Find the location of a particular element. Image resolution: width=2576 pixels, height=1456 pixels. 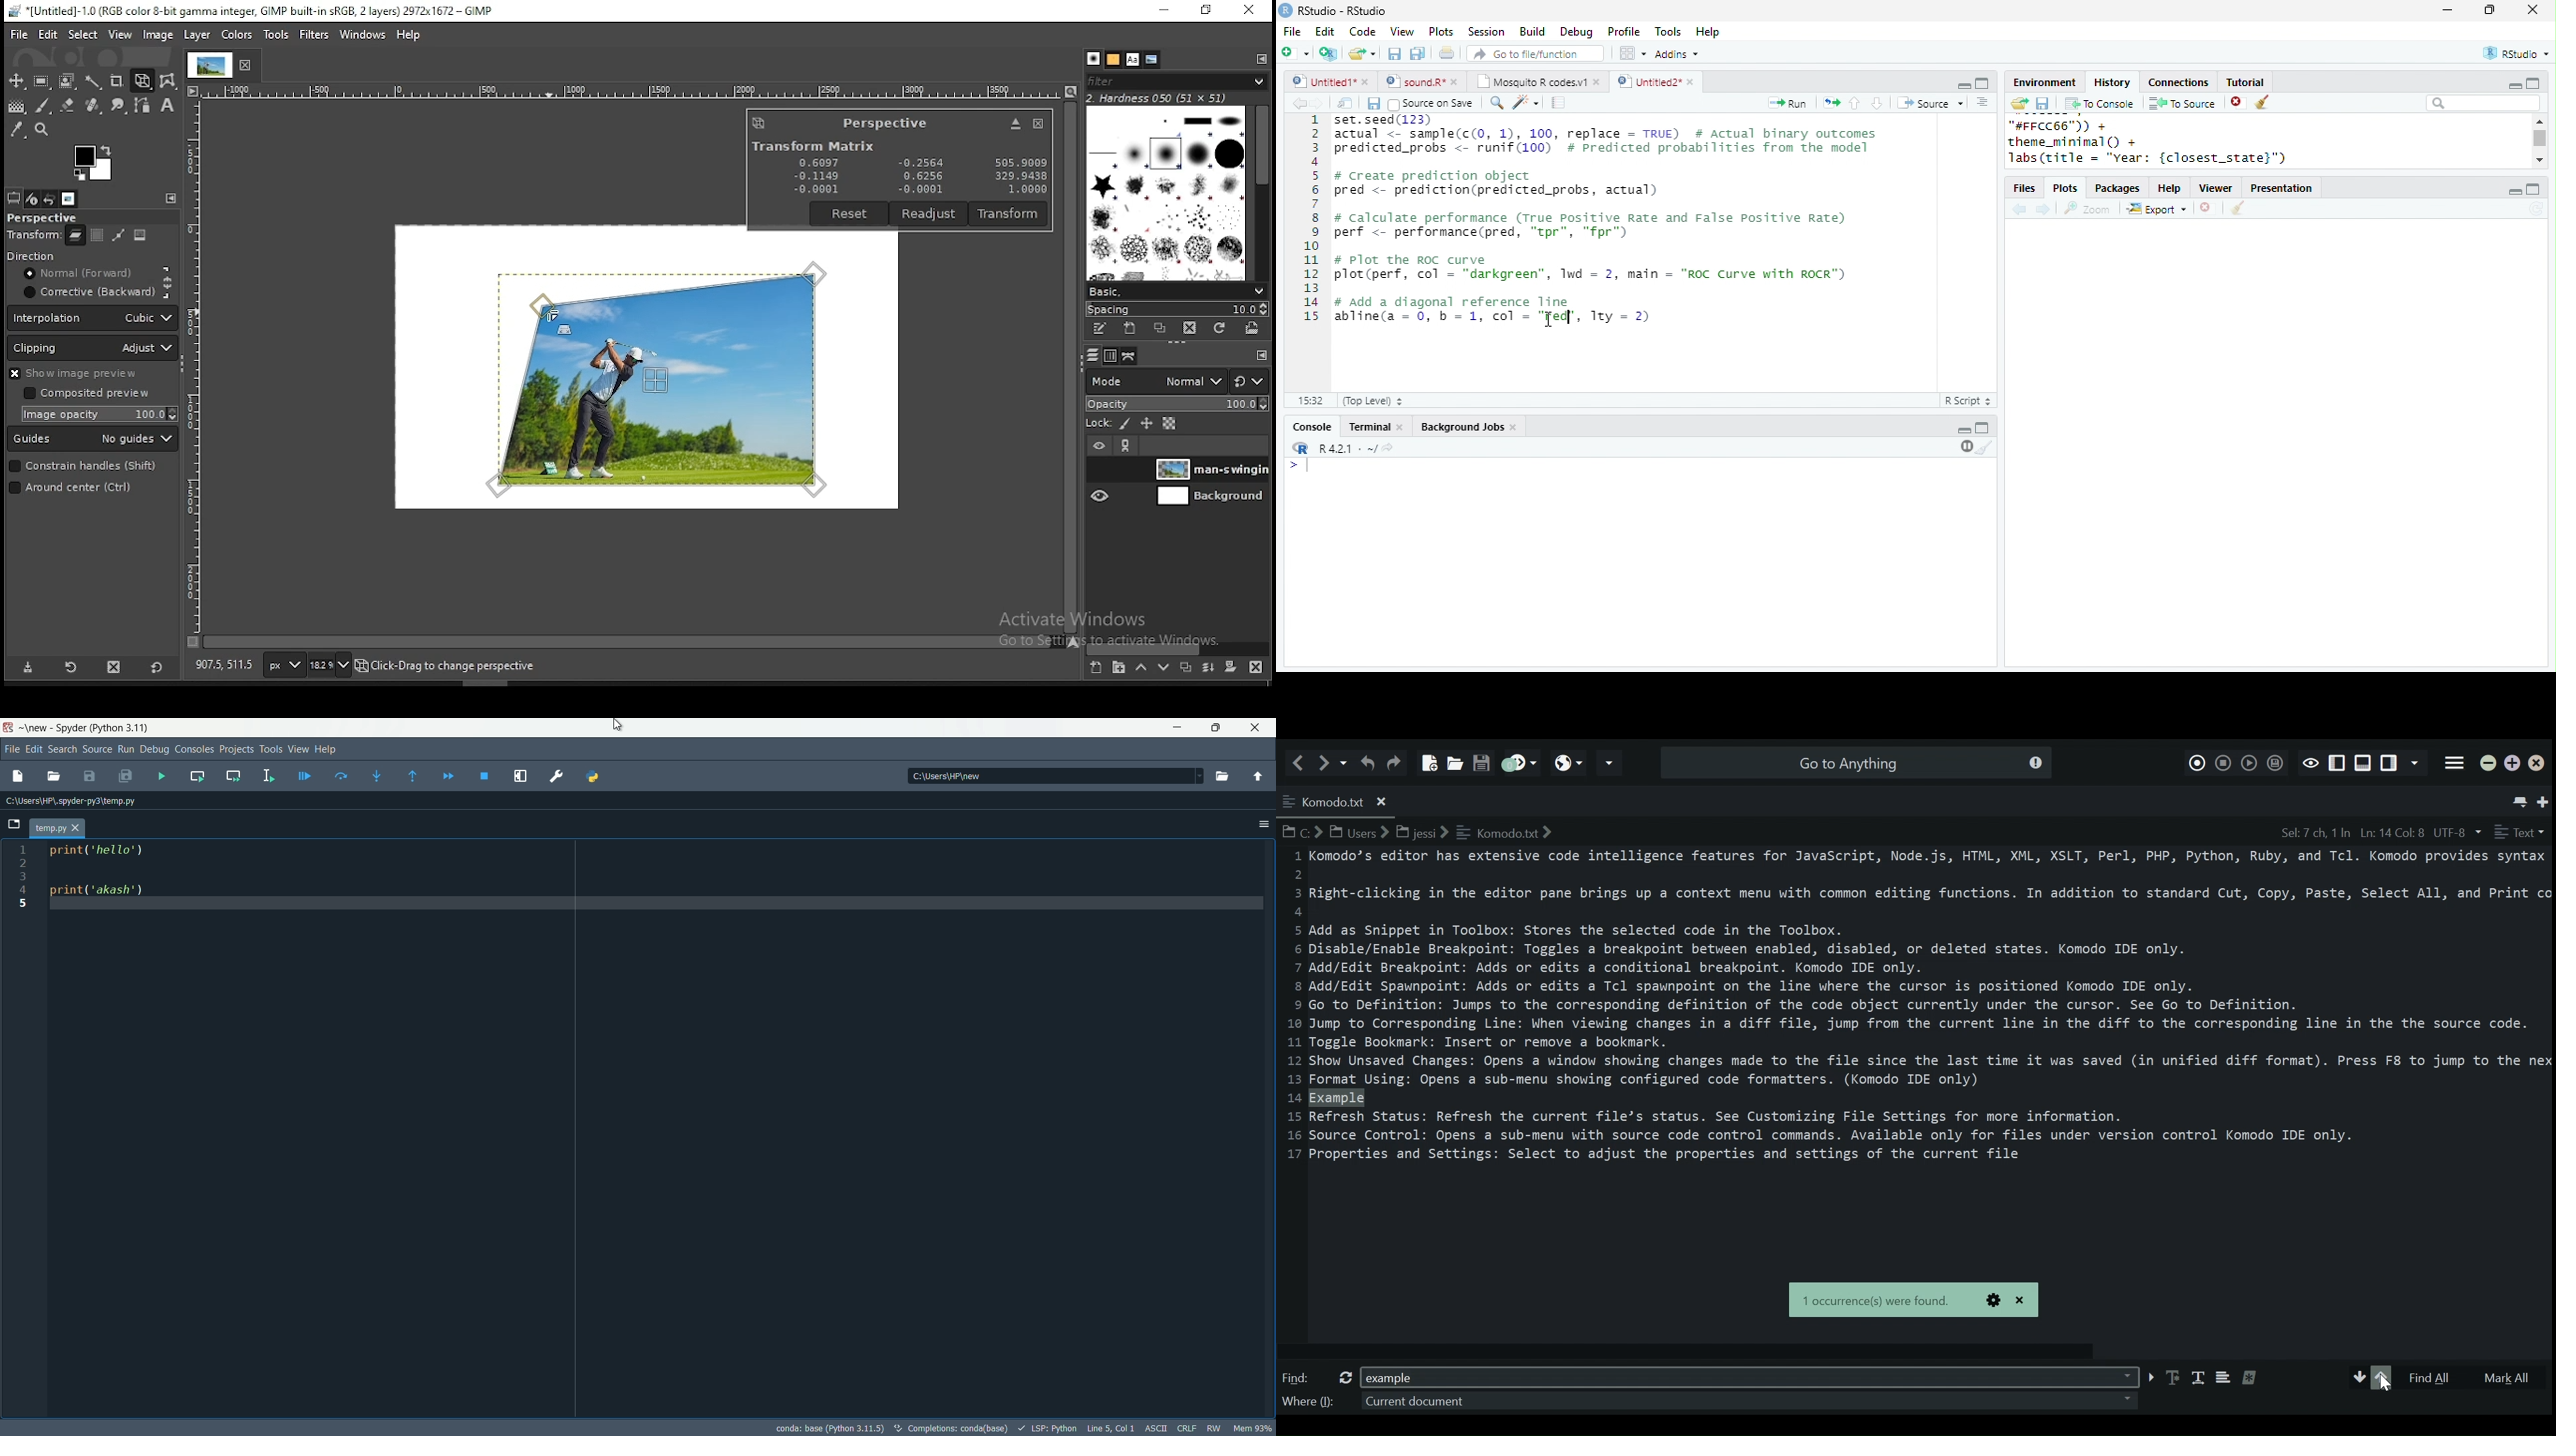

compile report is located at coordinates (1559, 102).